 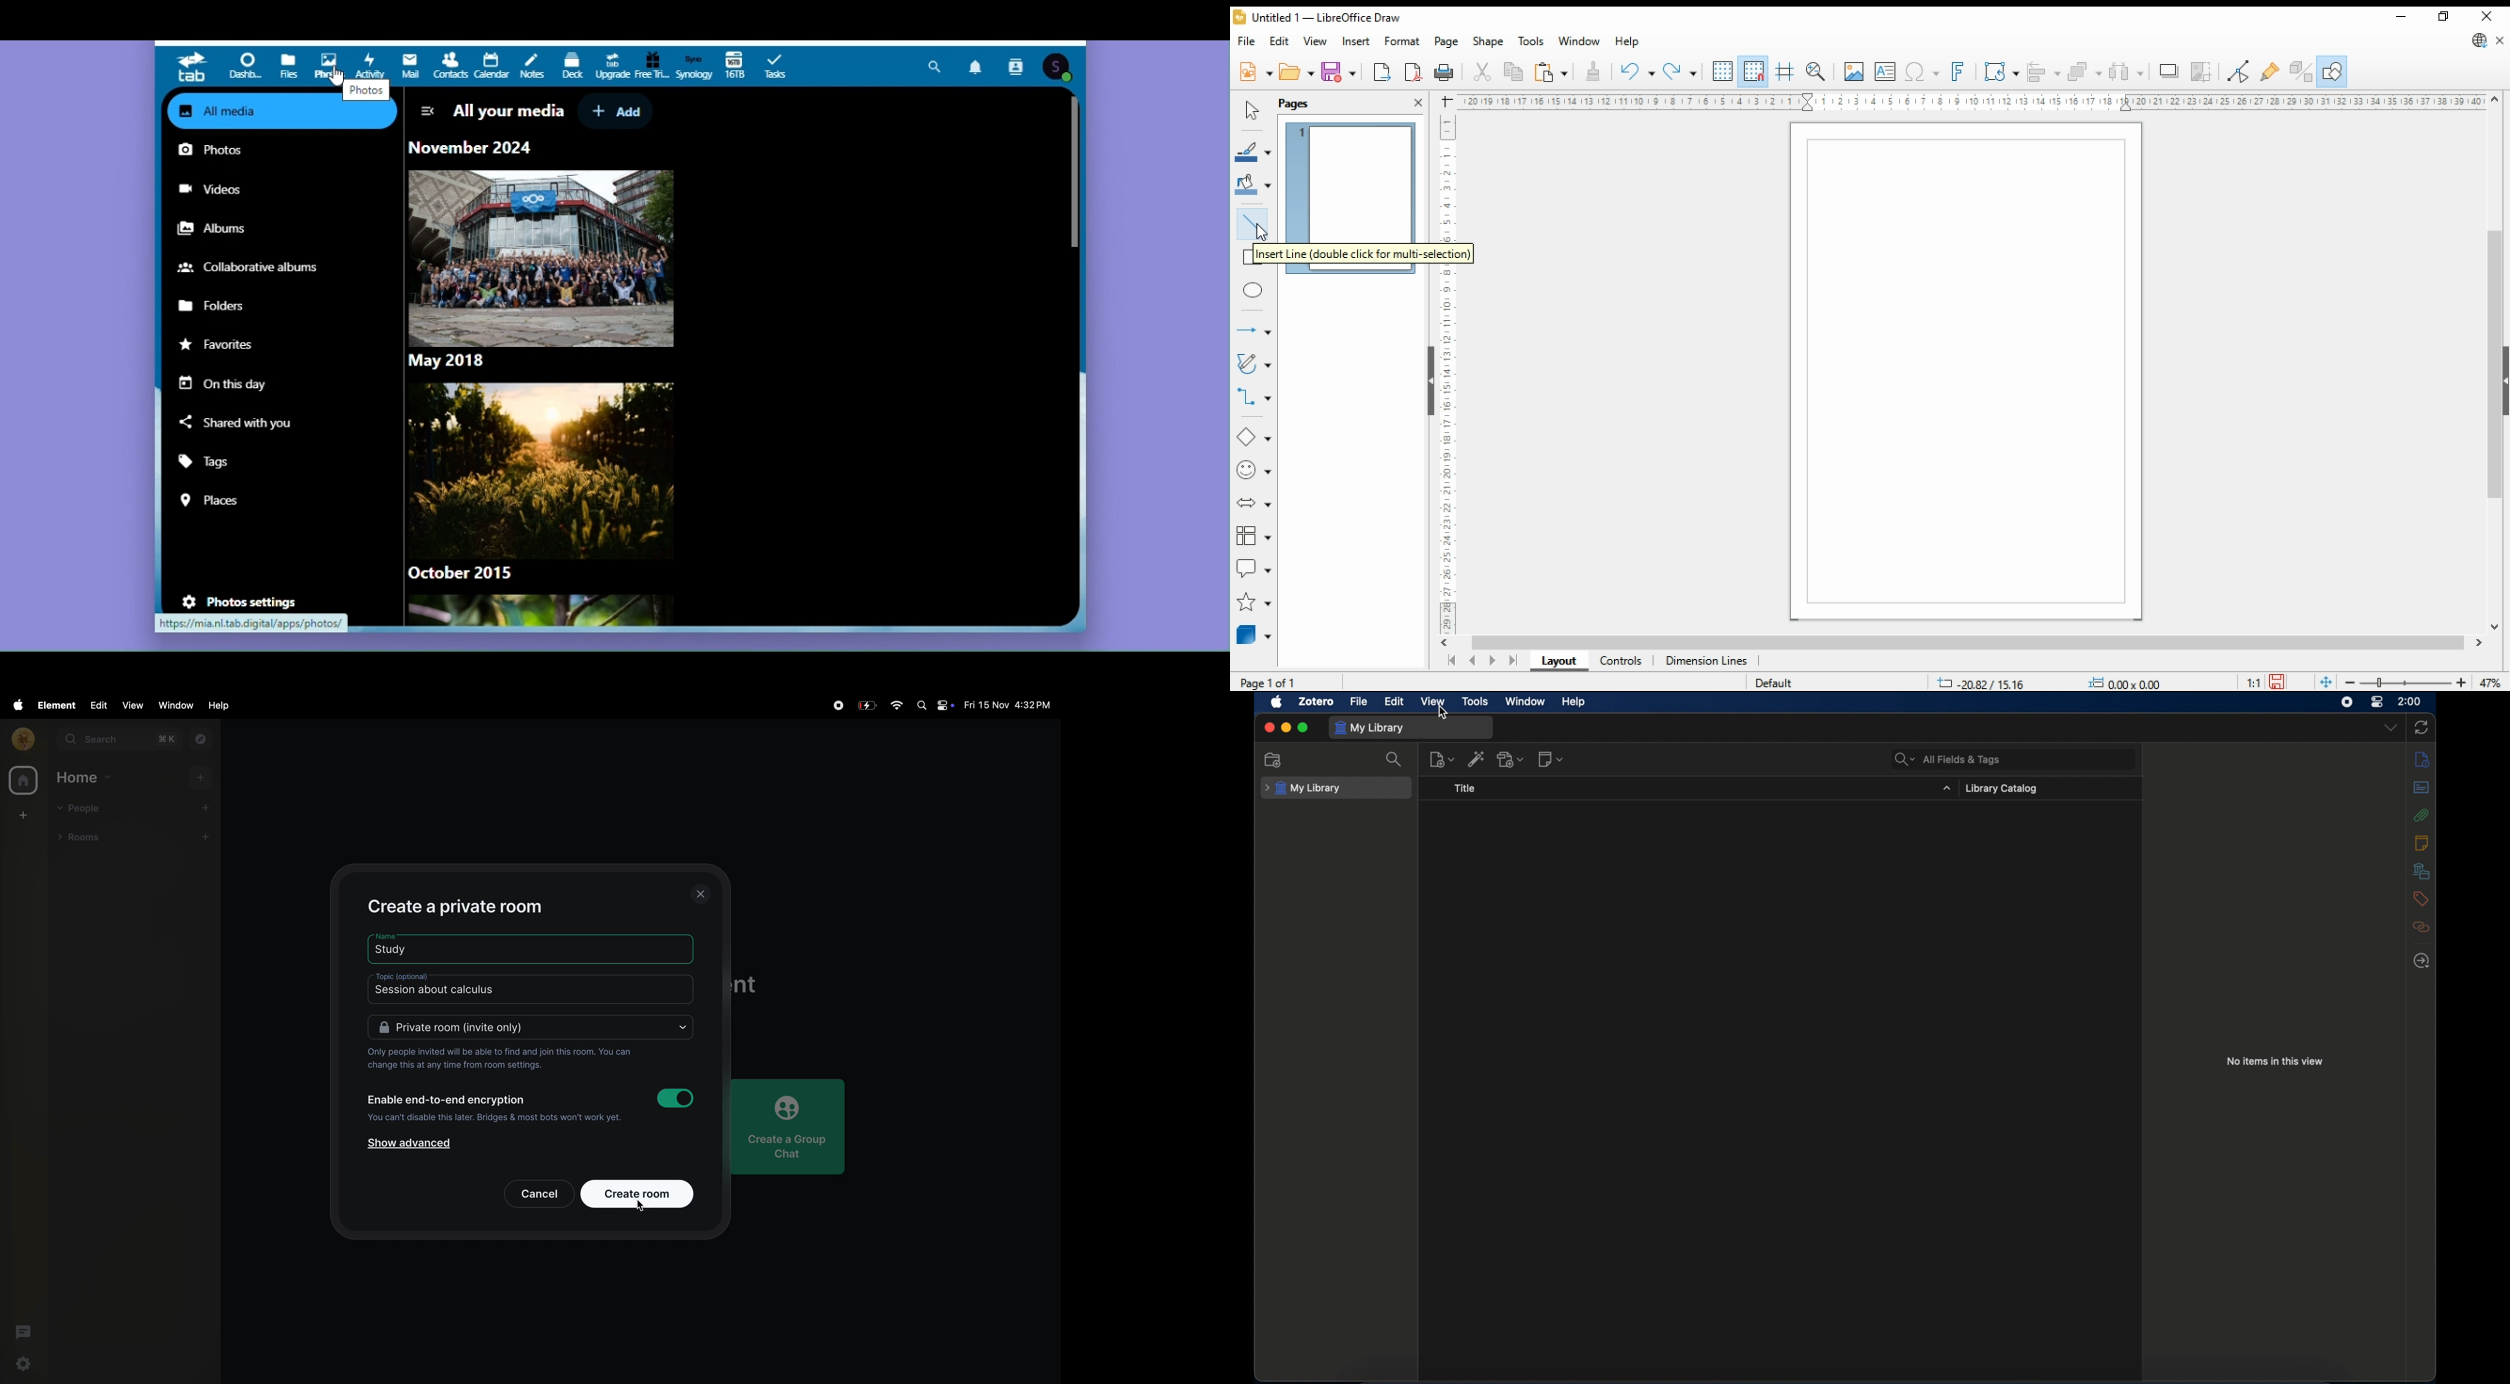 I want to click on add attachment, so click(x=1511, y=759).